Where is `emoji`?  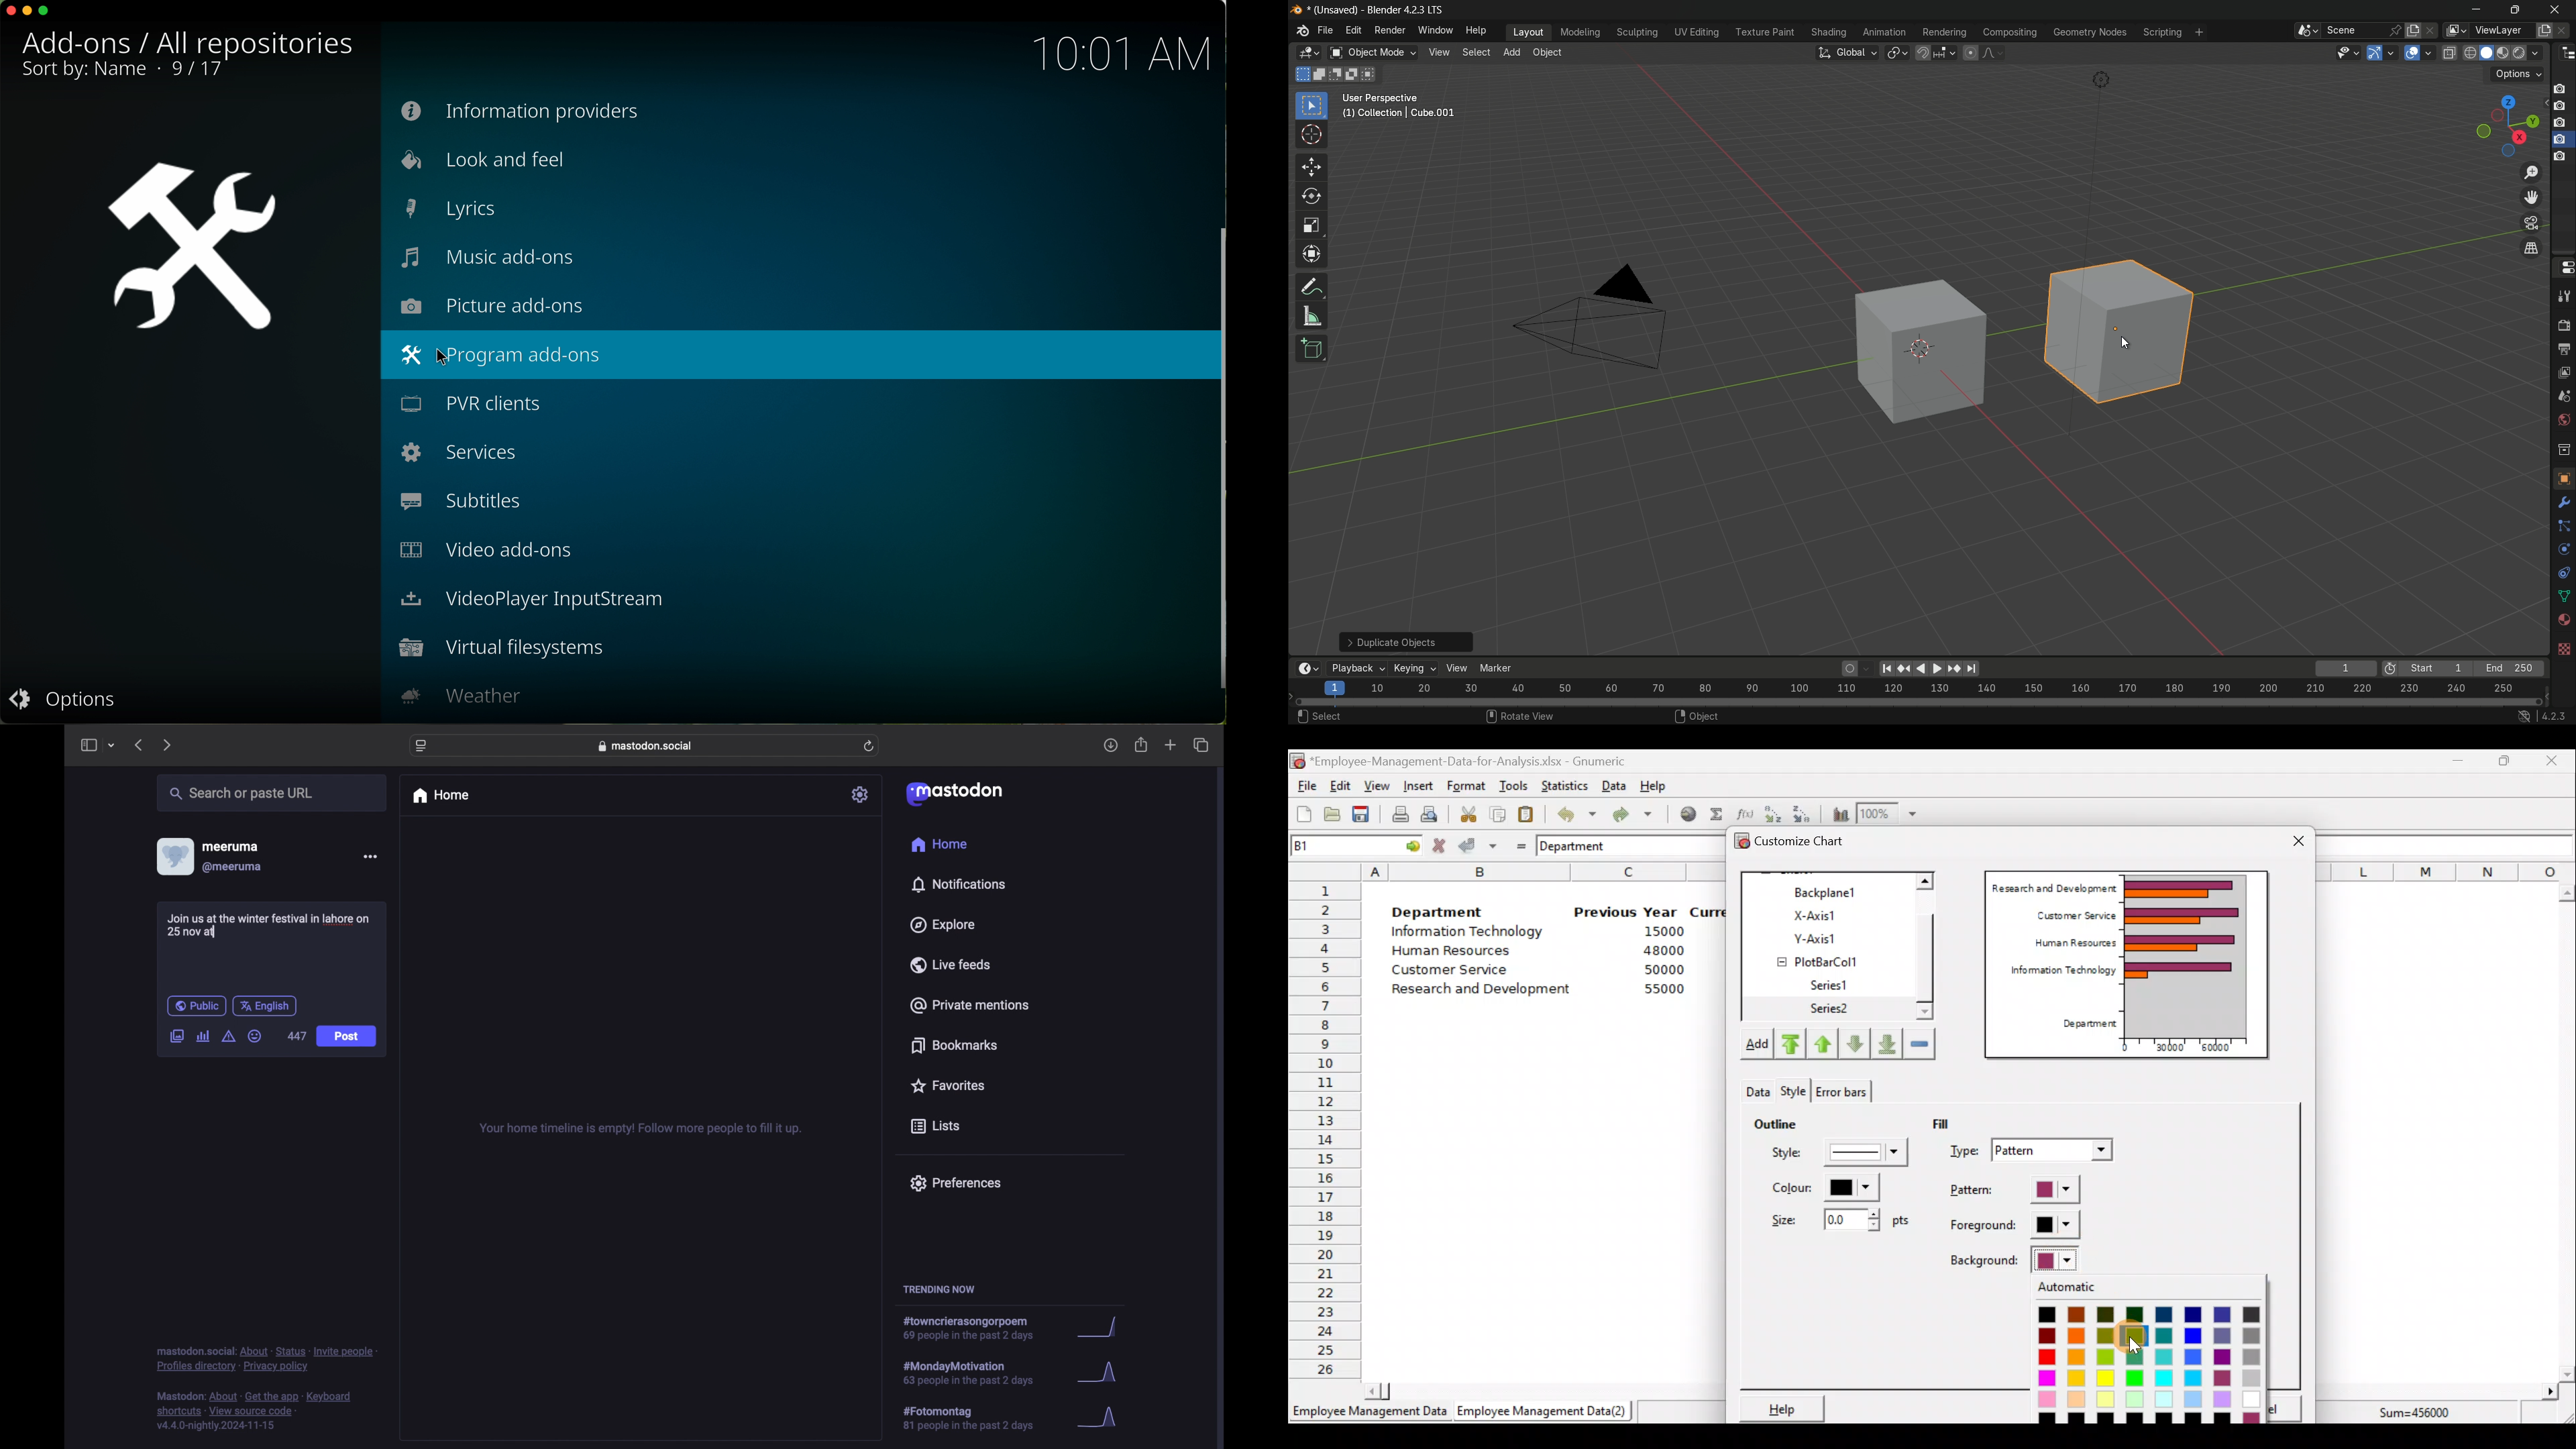
emoji is located at coordinates (255, 1036).